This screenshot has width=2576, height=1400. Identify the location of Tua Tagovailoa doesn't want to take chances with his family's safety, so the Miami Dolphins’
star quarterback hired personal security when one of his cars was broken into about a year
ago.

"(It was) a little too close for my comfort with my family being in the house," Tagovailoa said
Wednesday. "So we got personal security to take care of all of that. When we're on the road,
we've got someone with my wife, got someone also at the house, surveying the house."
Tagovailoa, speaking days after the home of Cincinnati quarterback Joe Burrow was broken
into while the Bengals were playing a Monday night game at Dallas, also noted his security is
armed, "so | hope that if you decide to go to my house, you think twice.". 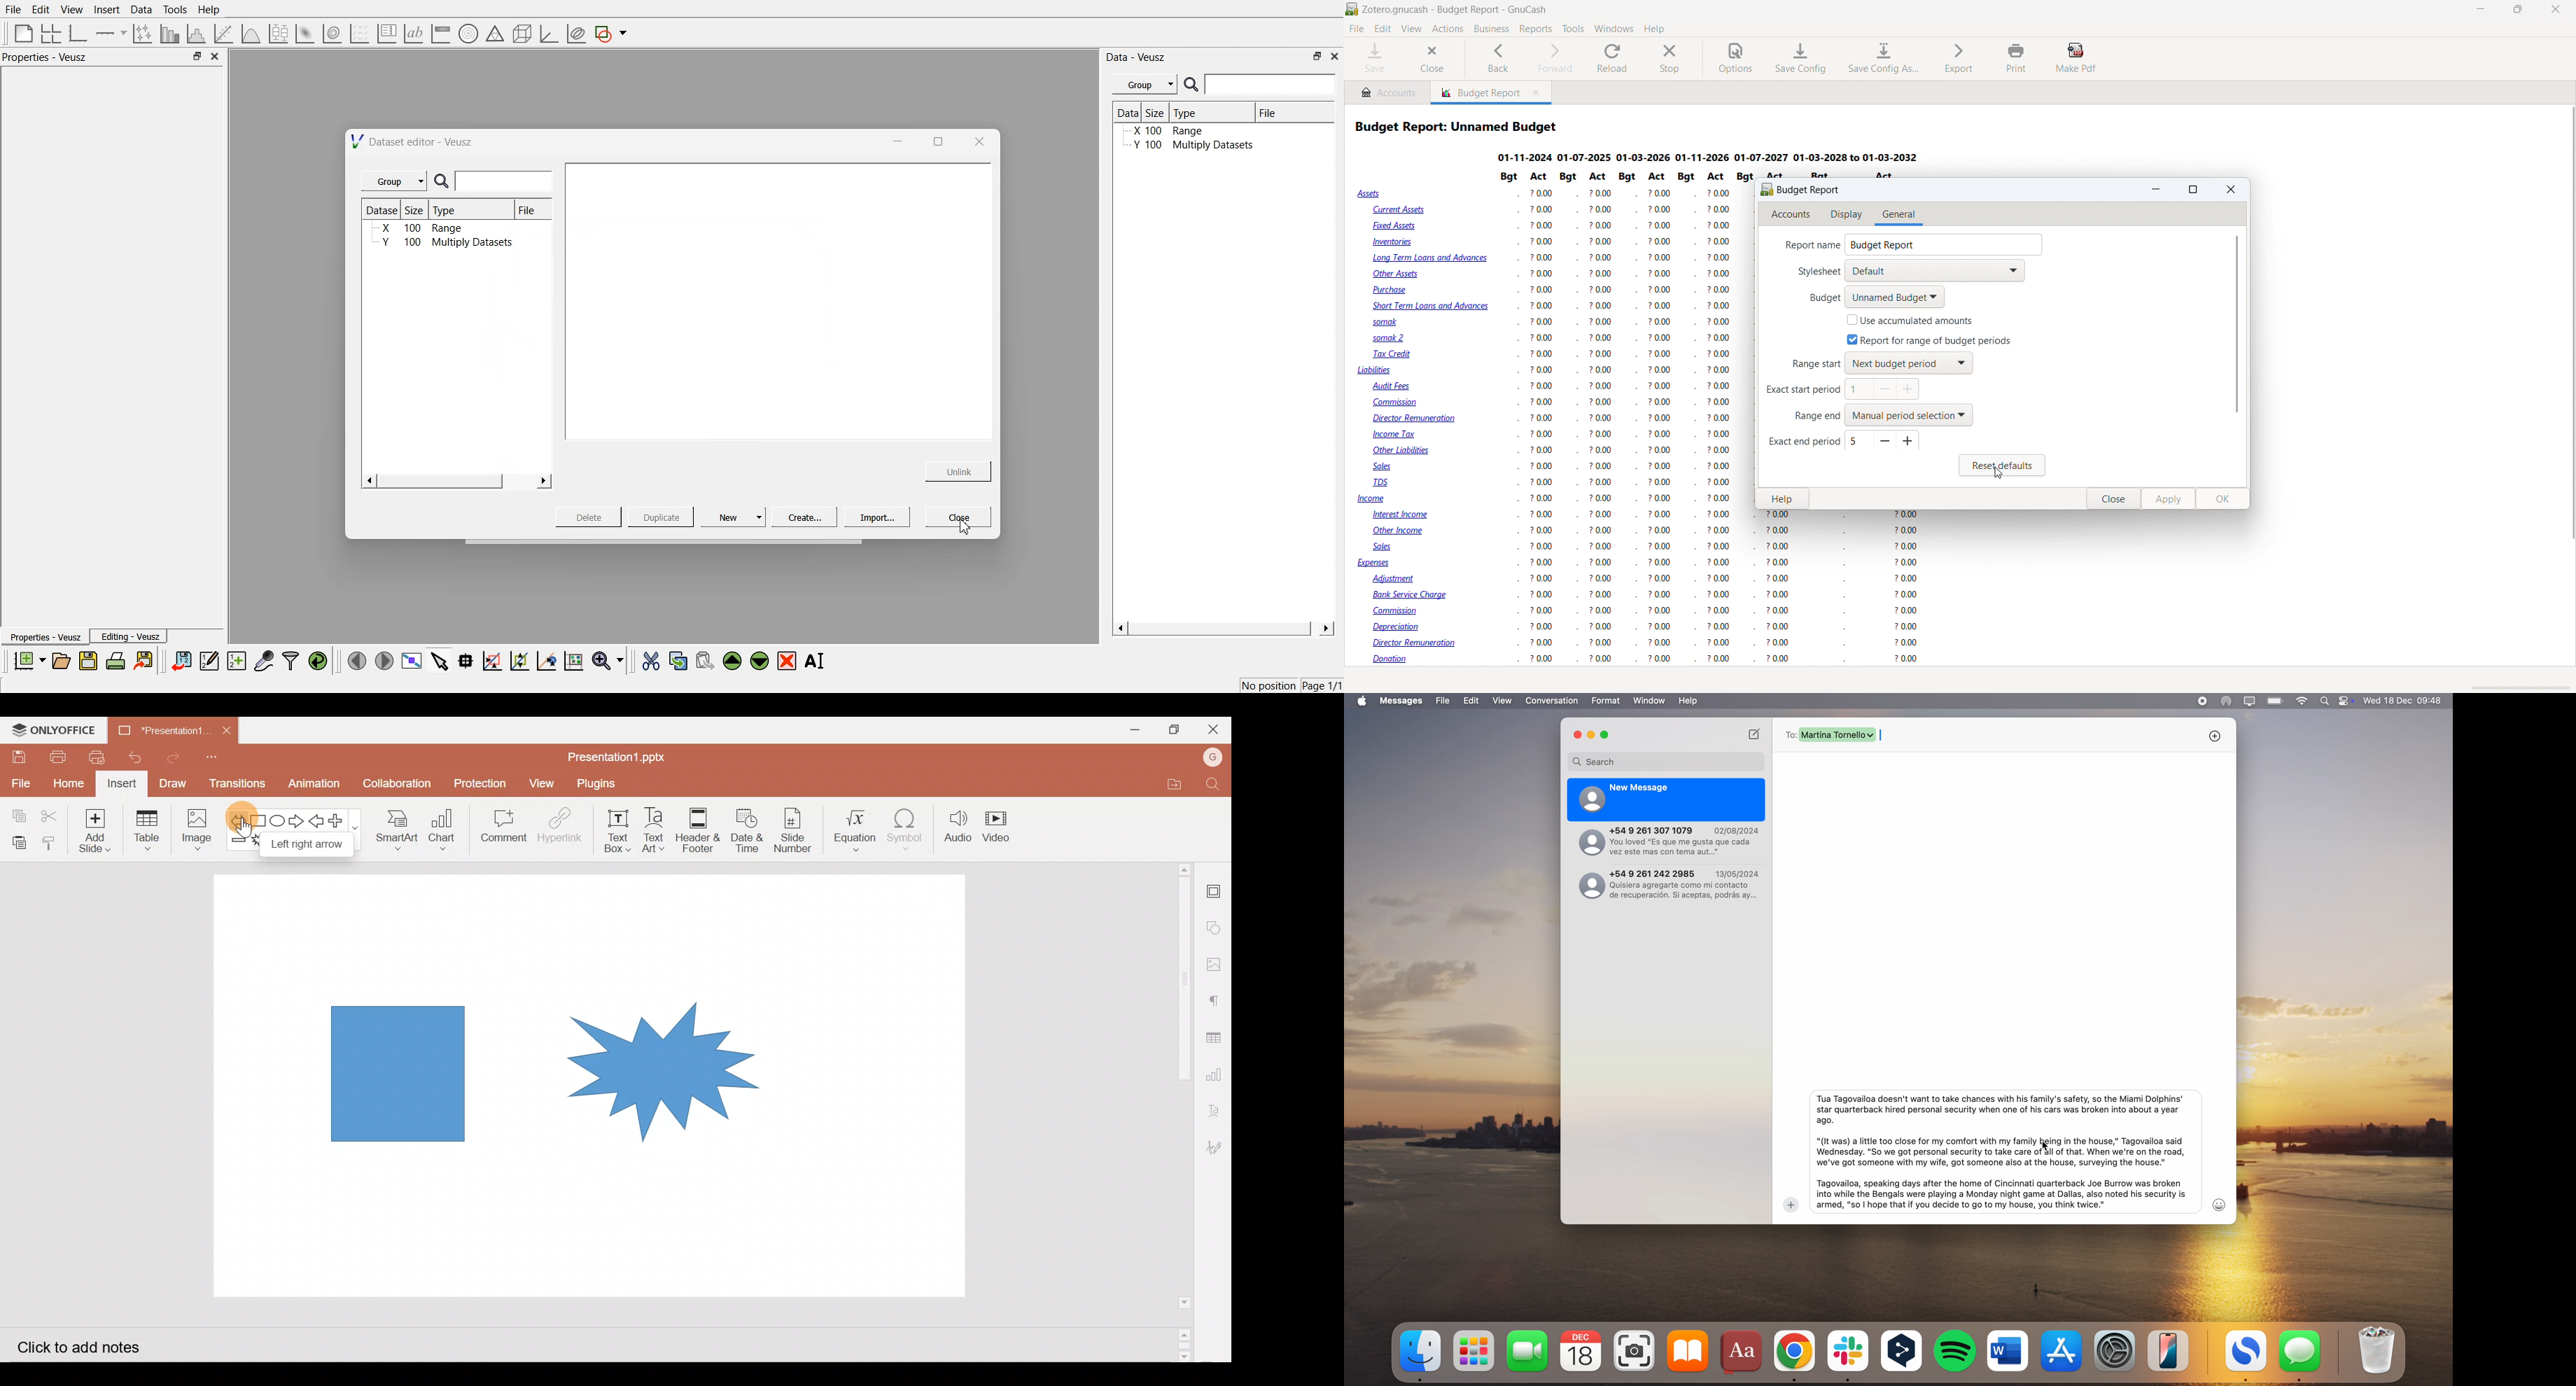
(1998, 1151).